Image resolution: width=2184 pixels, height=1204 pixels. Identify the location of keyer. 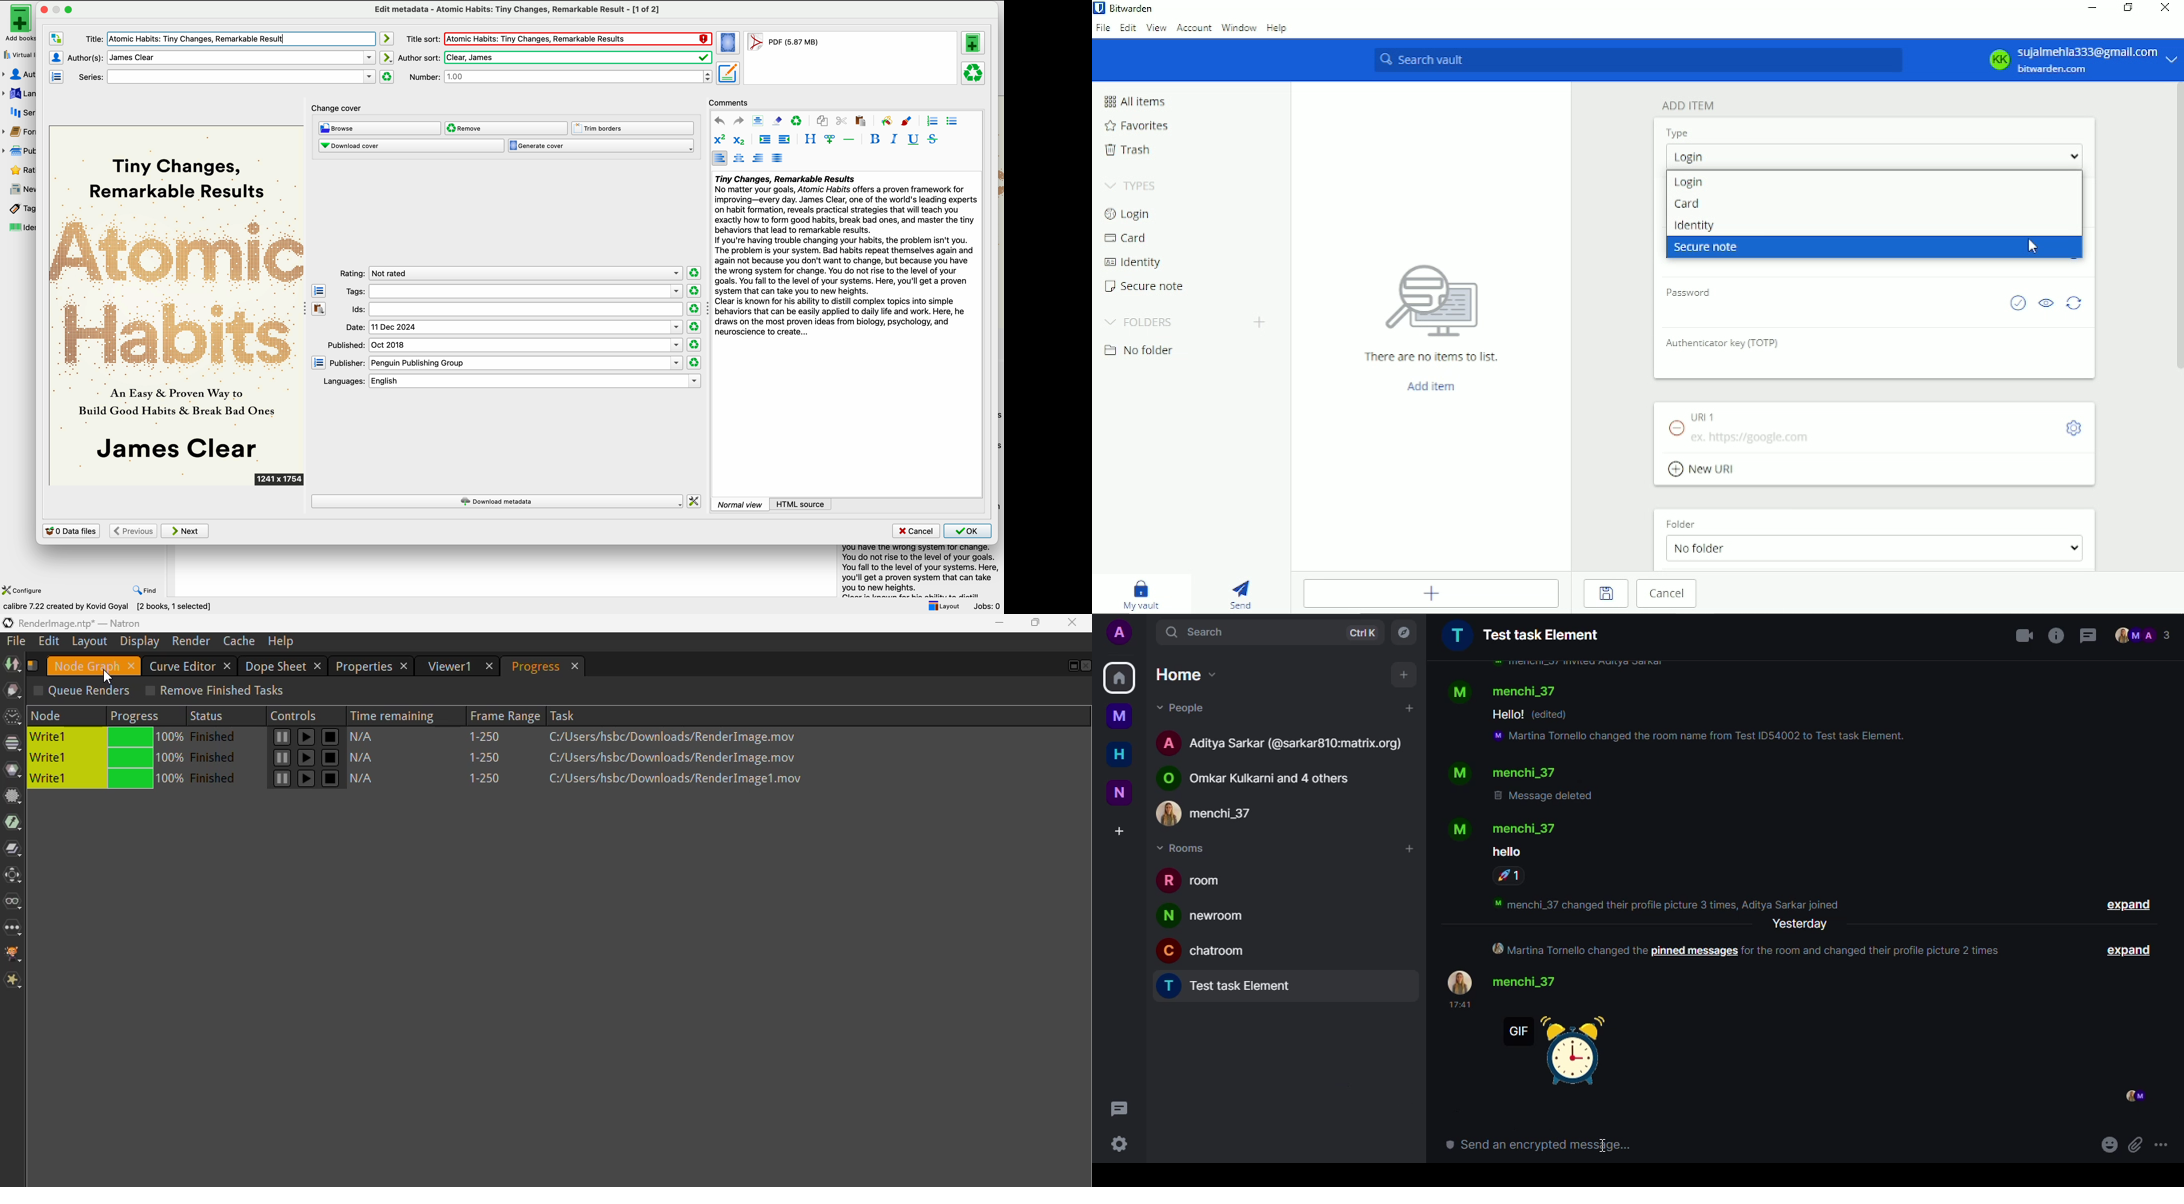
(13, 823).